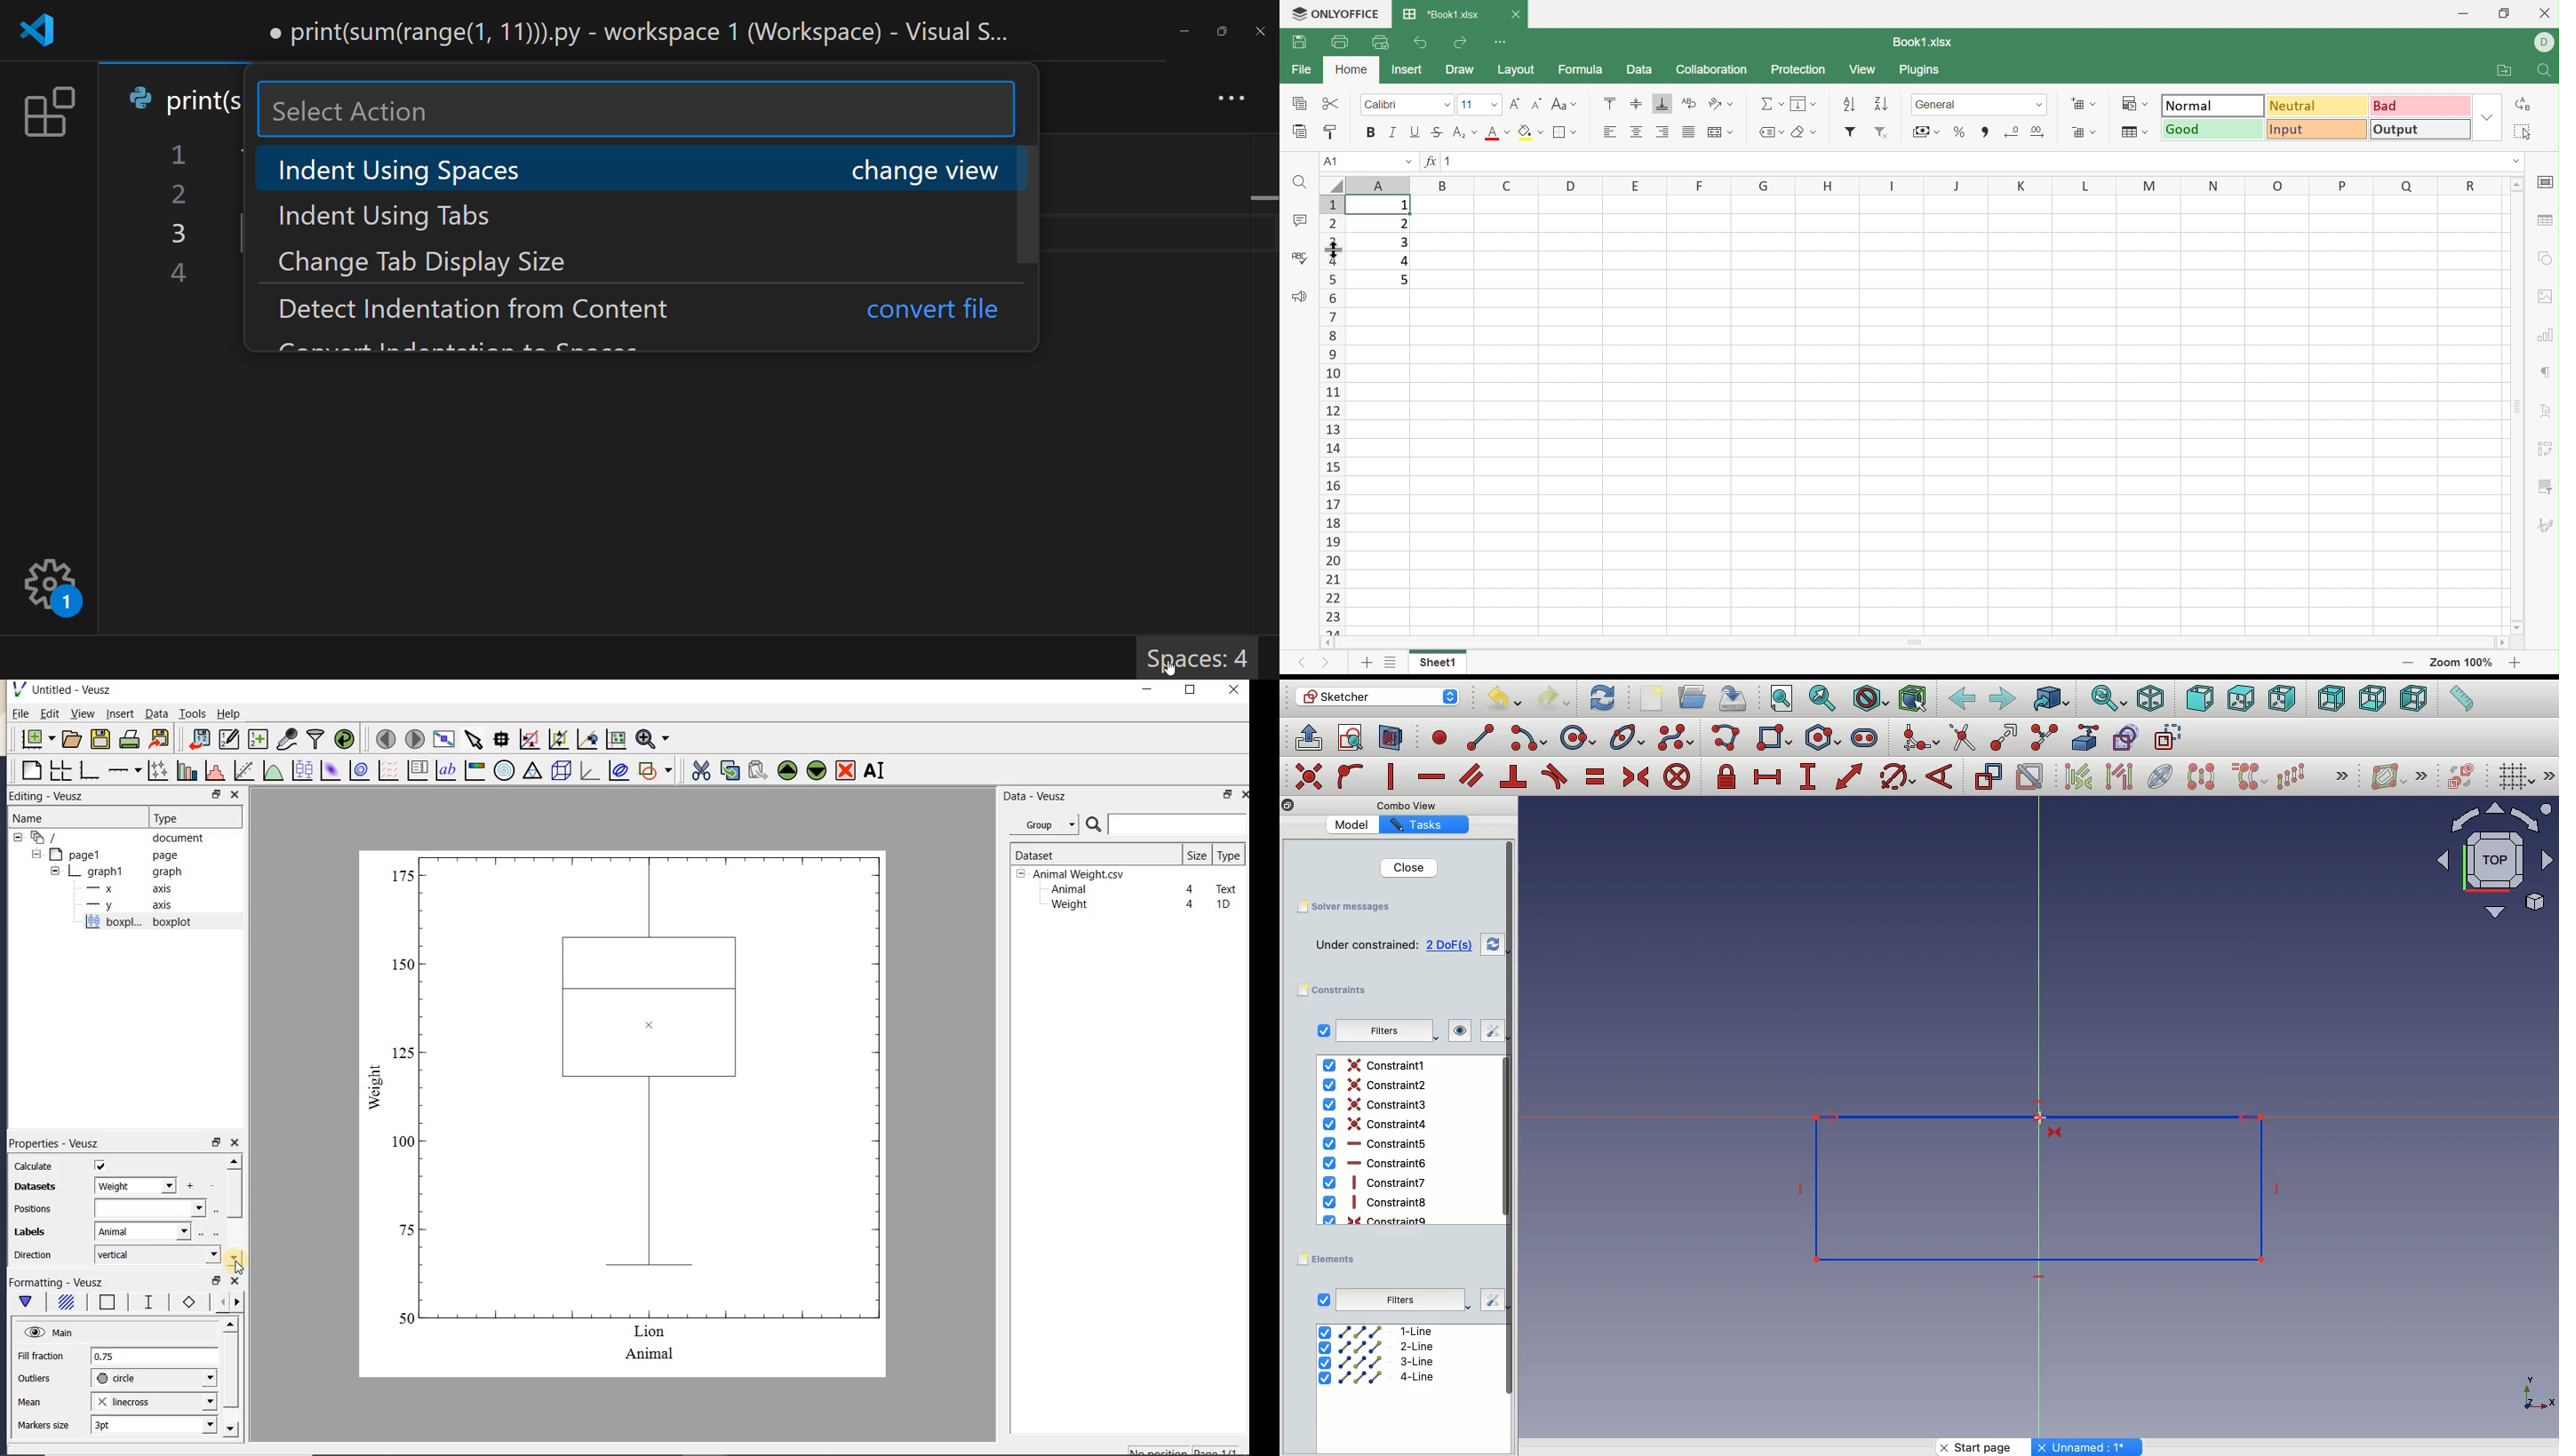 The image size is (2576, 1456). What do you see at coordinates (1731, 131) in the screenshot?
I see `Drop Down` at bounding box center [1731, 131].